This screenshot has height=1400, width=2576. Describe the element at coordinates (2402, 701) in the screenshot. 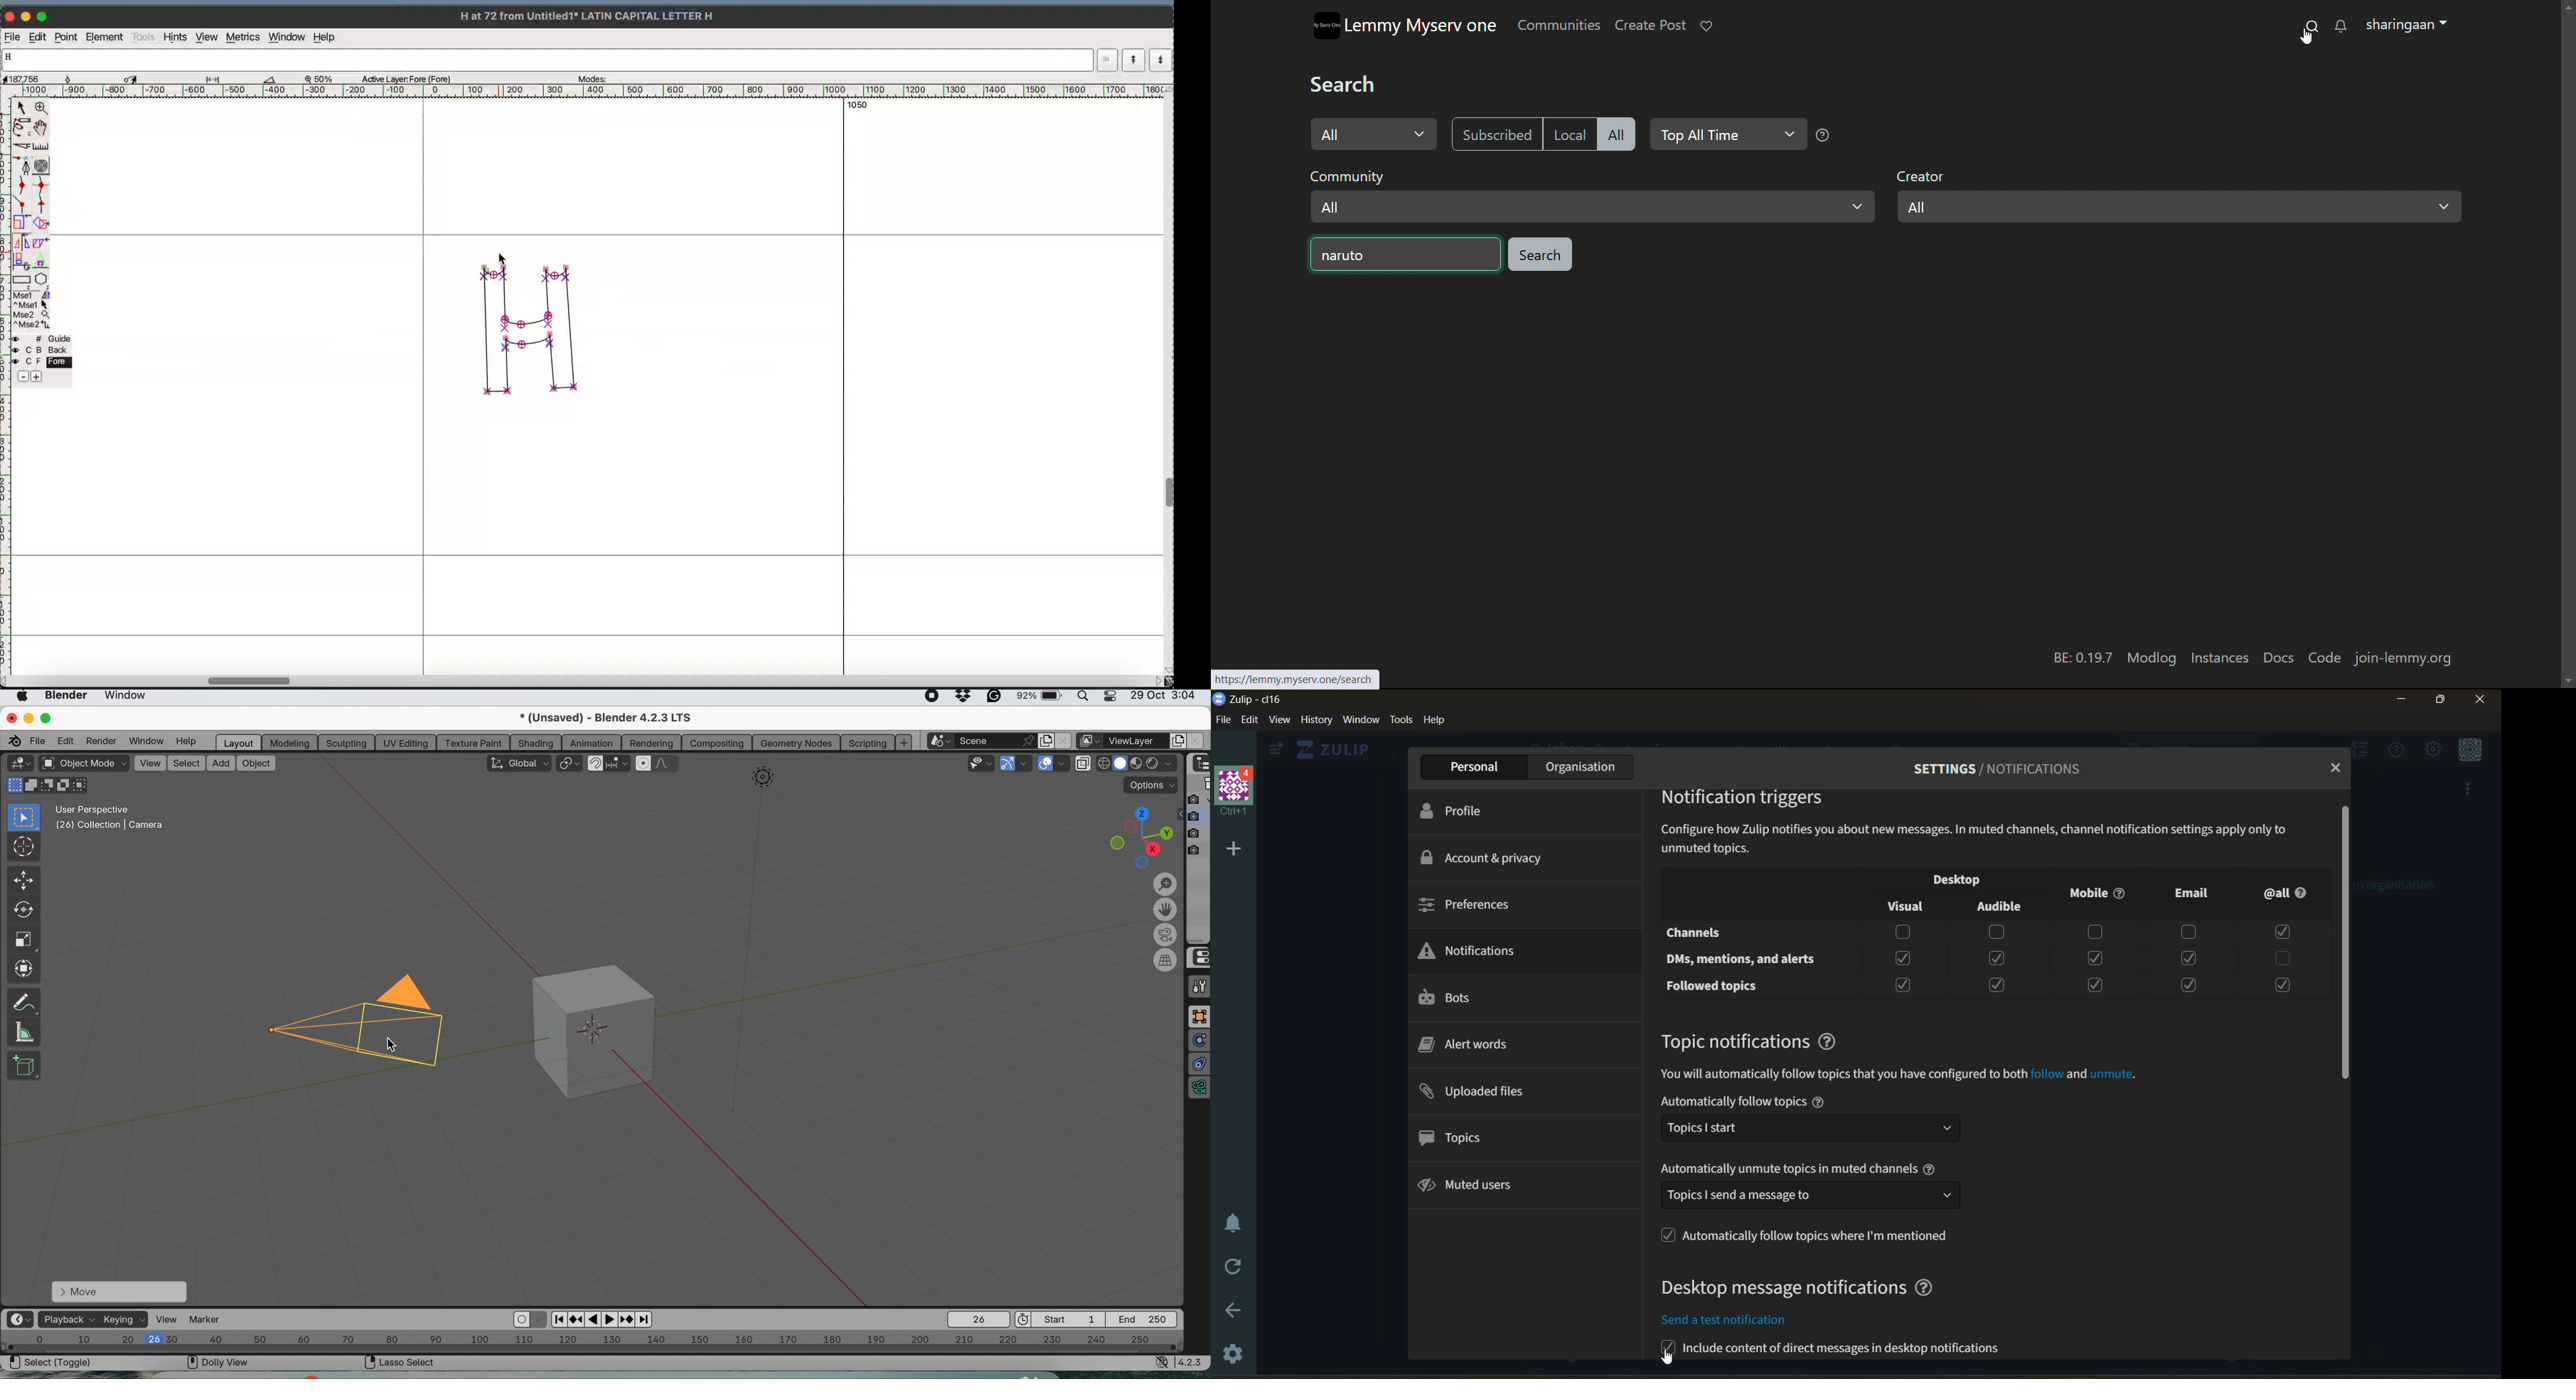

I see `Minimize` at that location.